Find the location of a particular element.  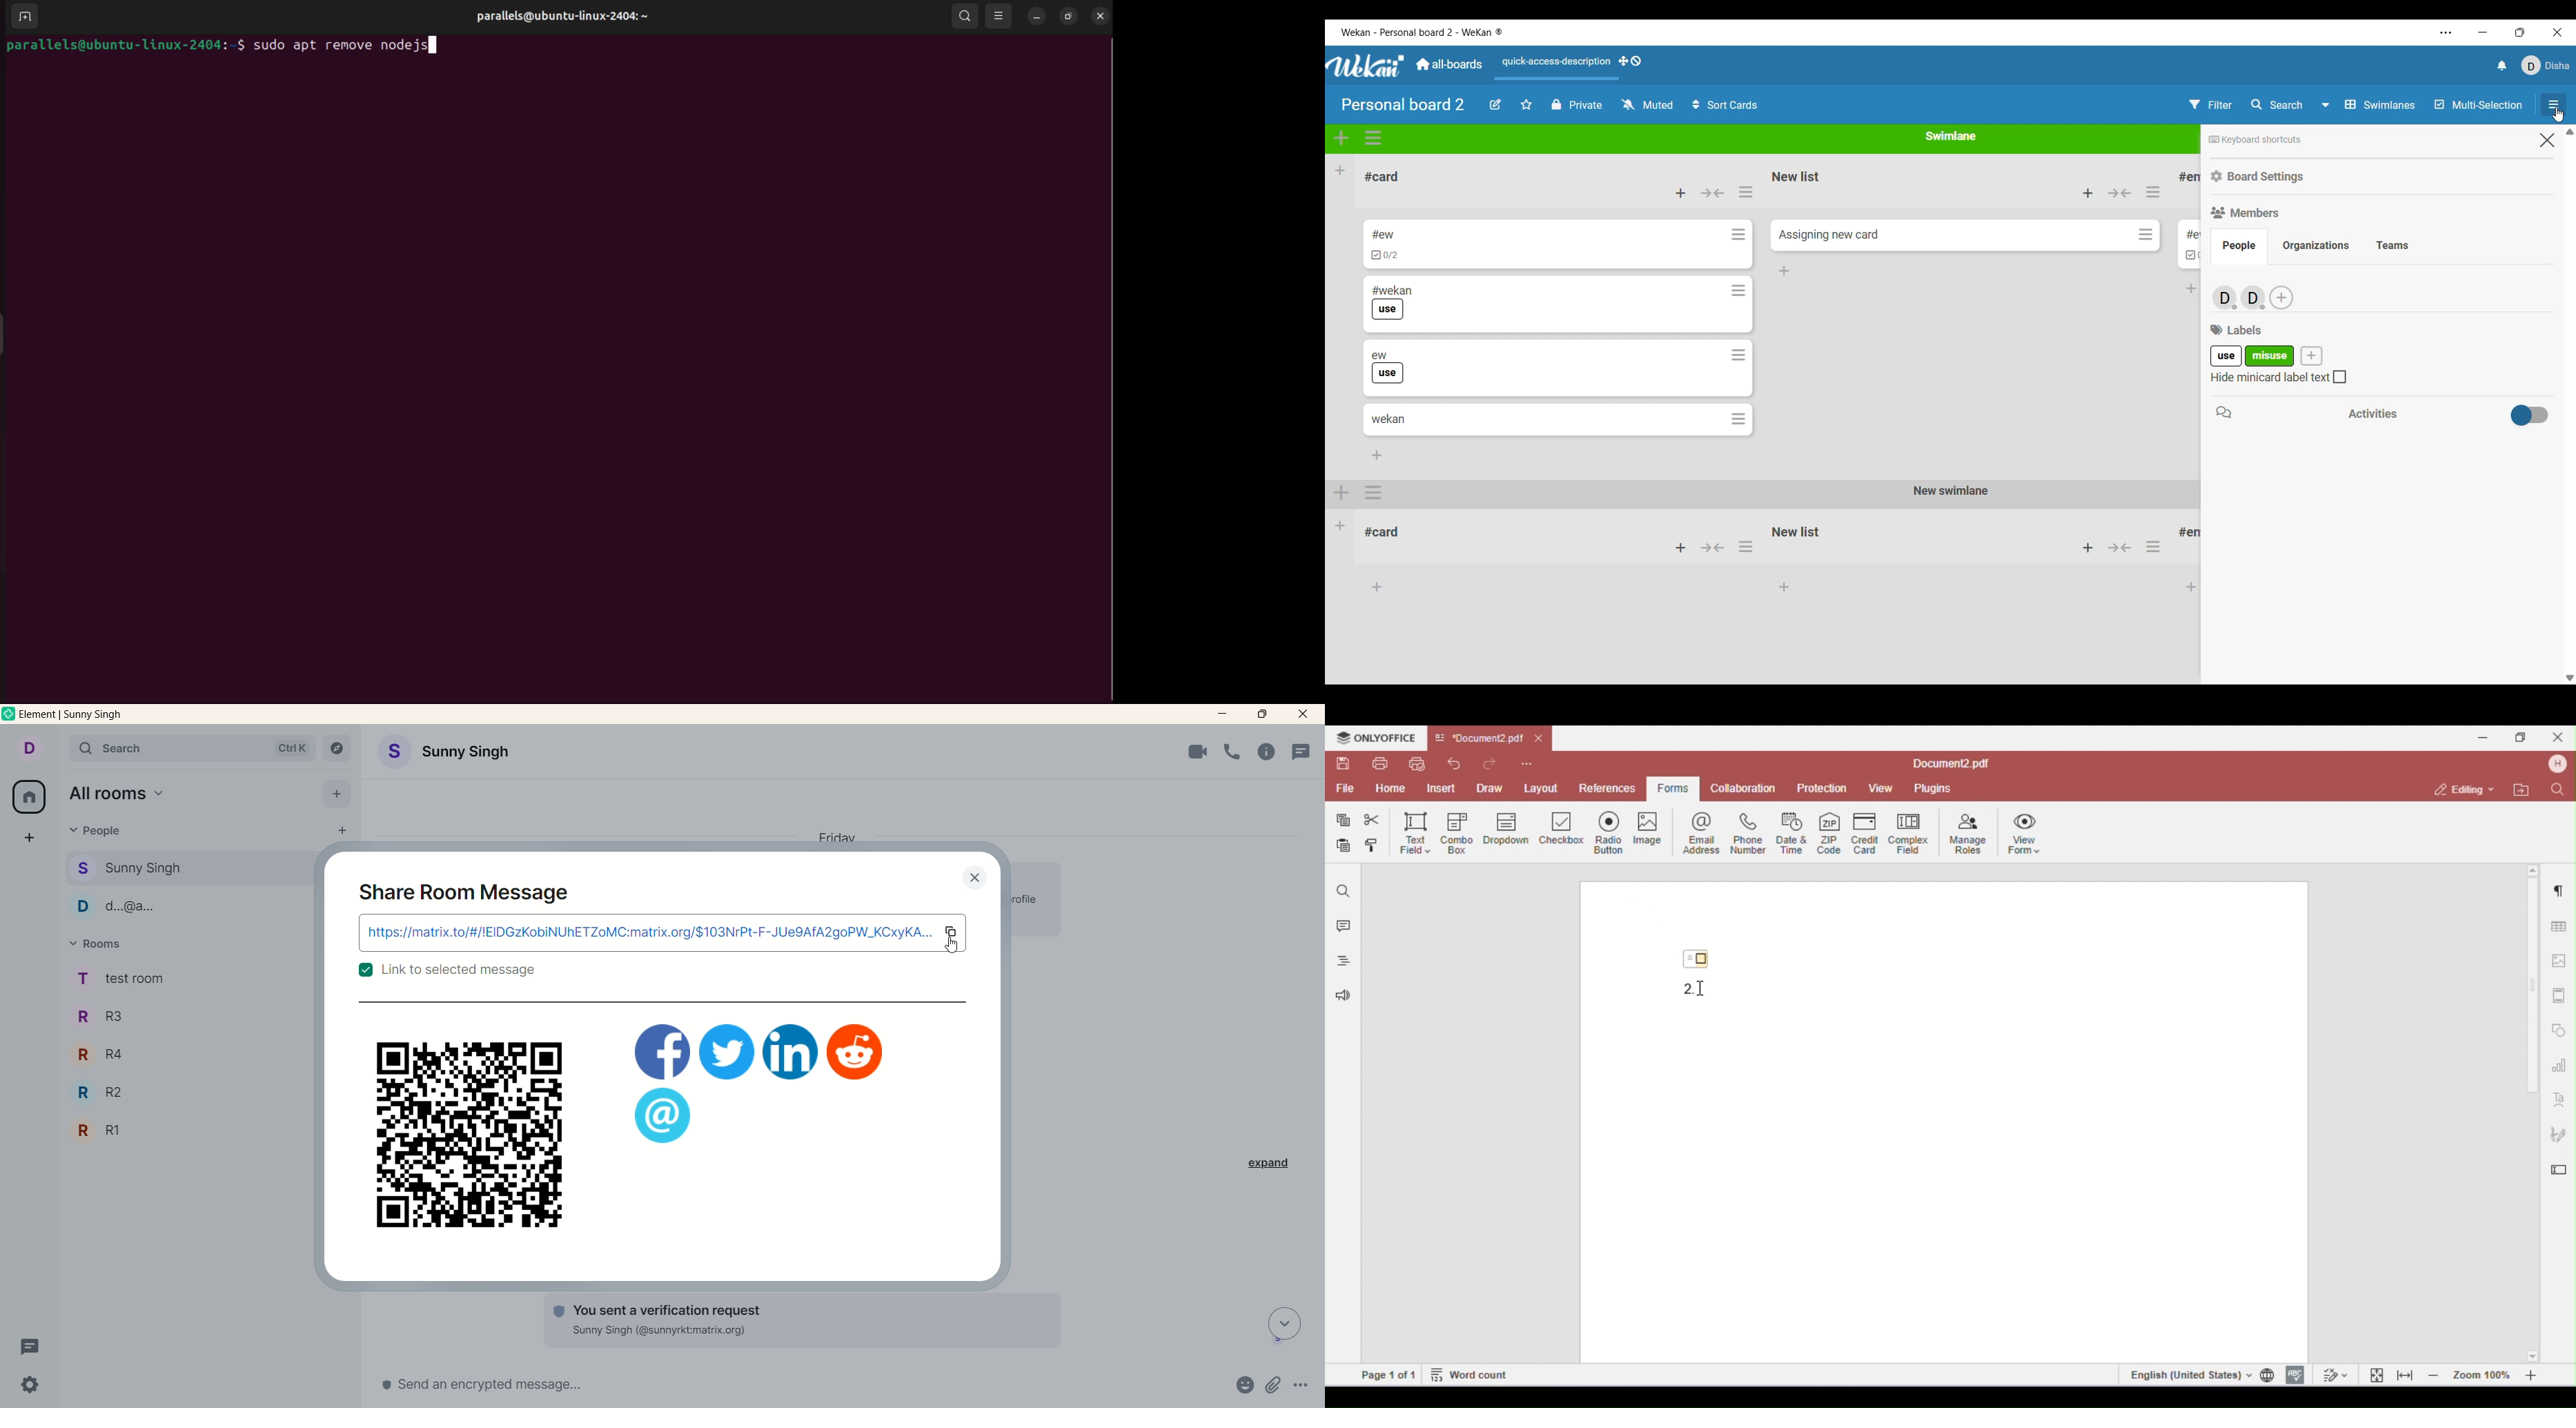

applications is located at coordinates (662, 1052).